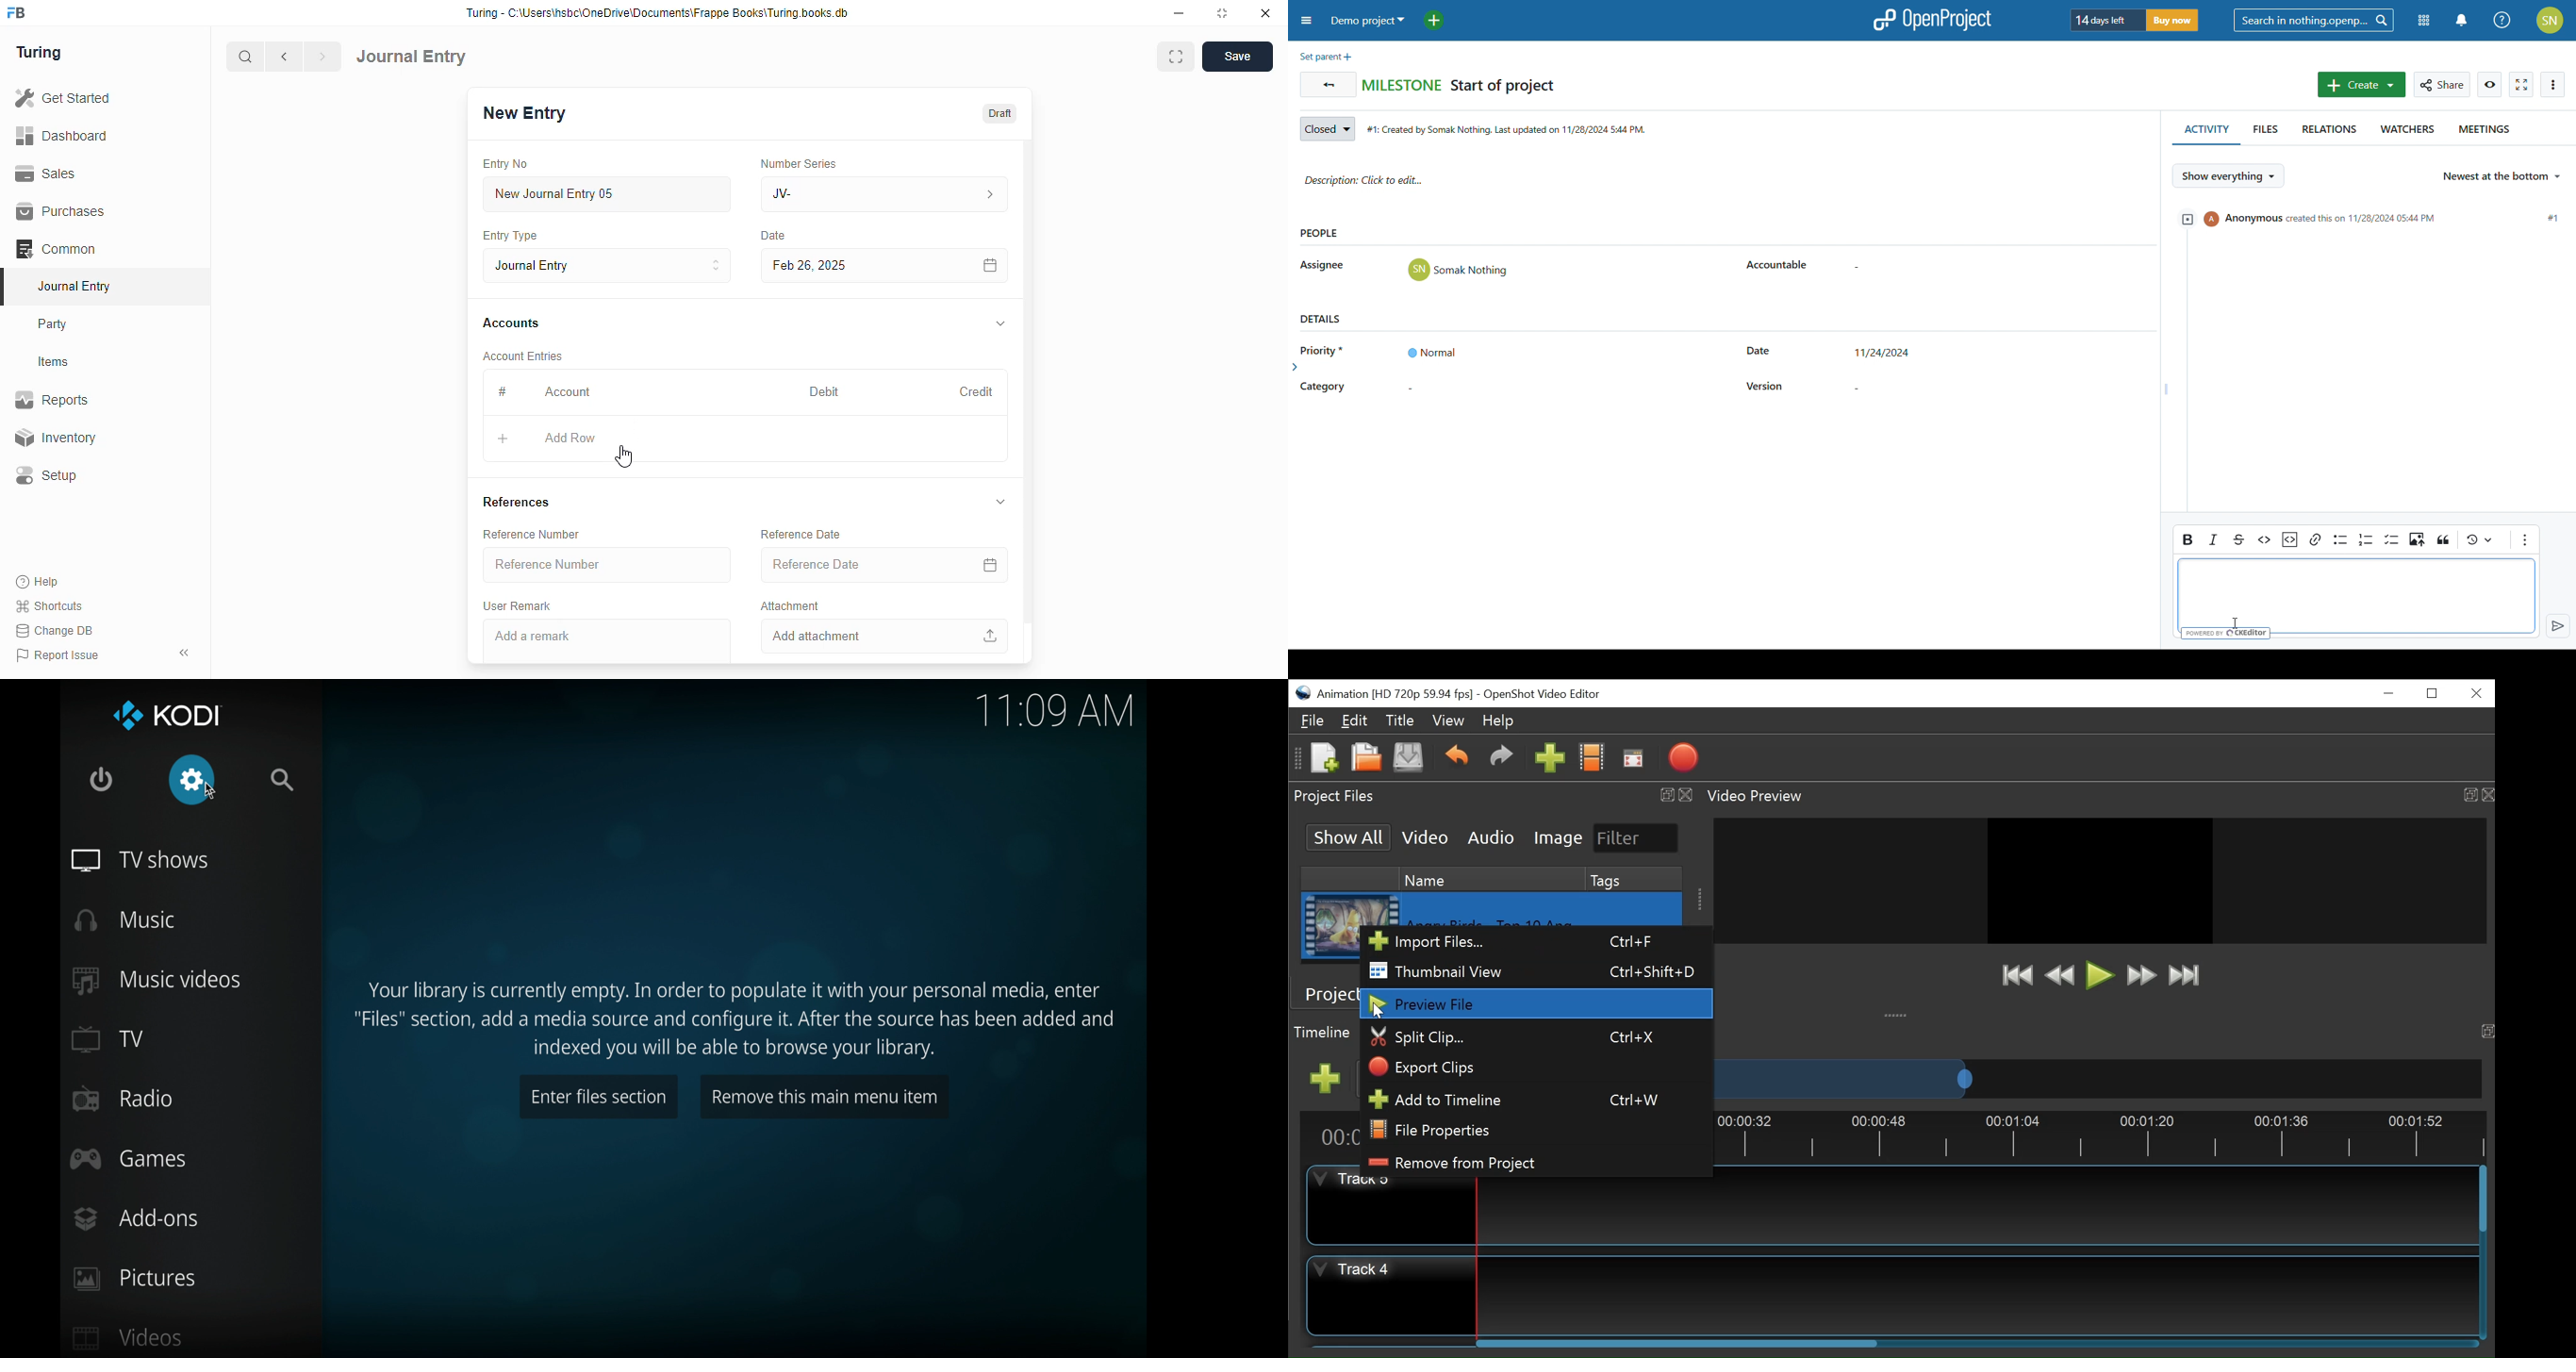 This screenshot has height=1372, width=2576. Describe the element at coordinates (1265, 13) in the screenshot. I see `close` at that location.